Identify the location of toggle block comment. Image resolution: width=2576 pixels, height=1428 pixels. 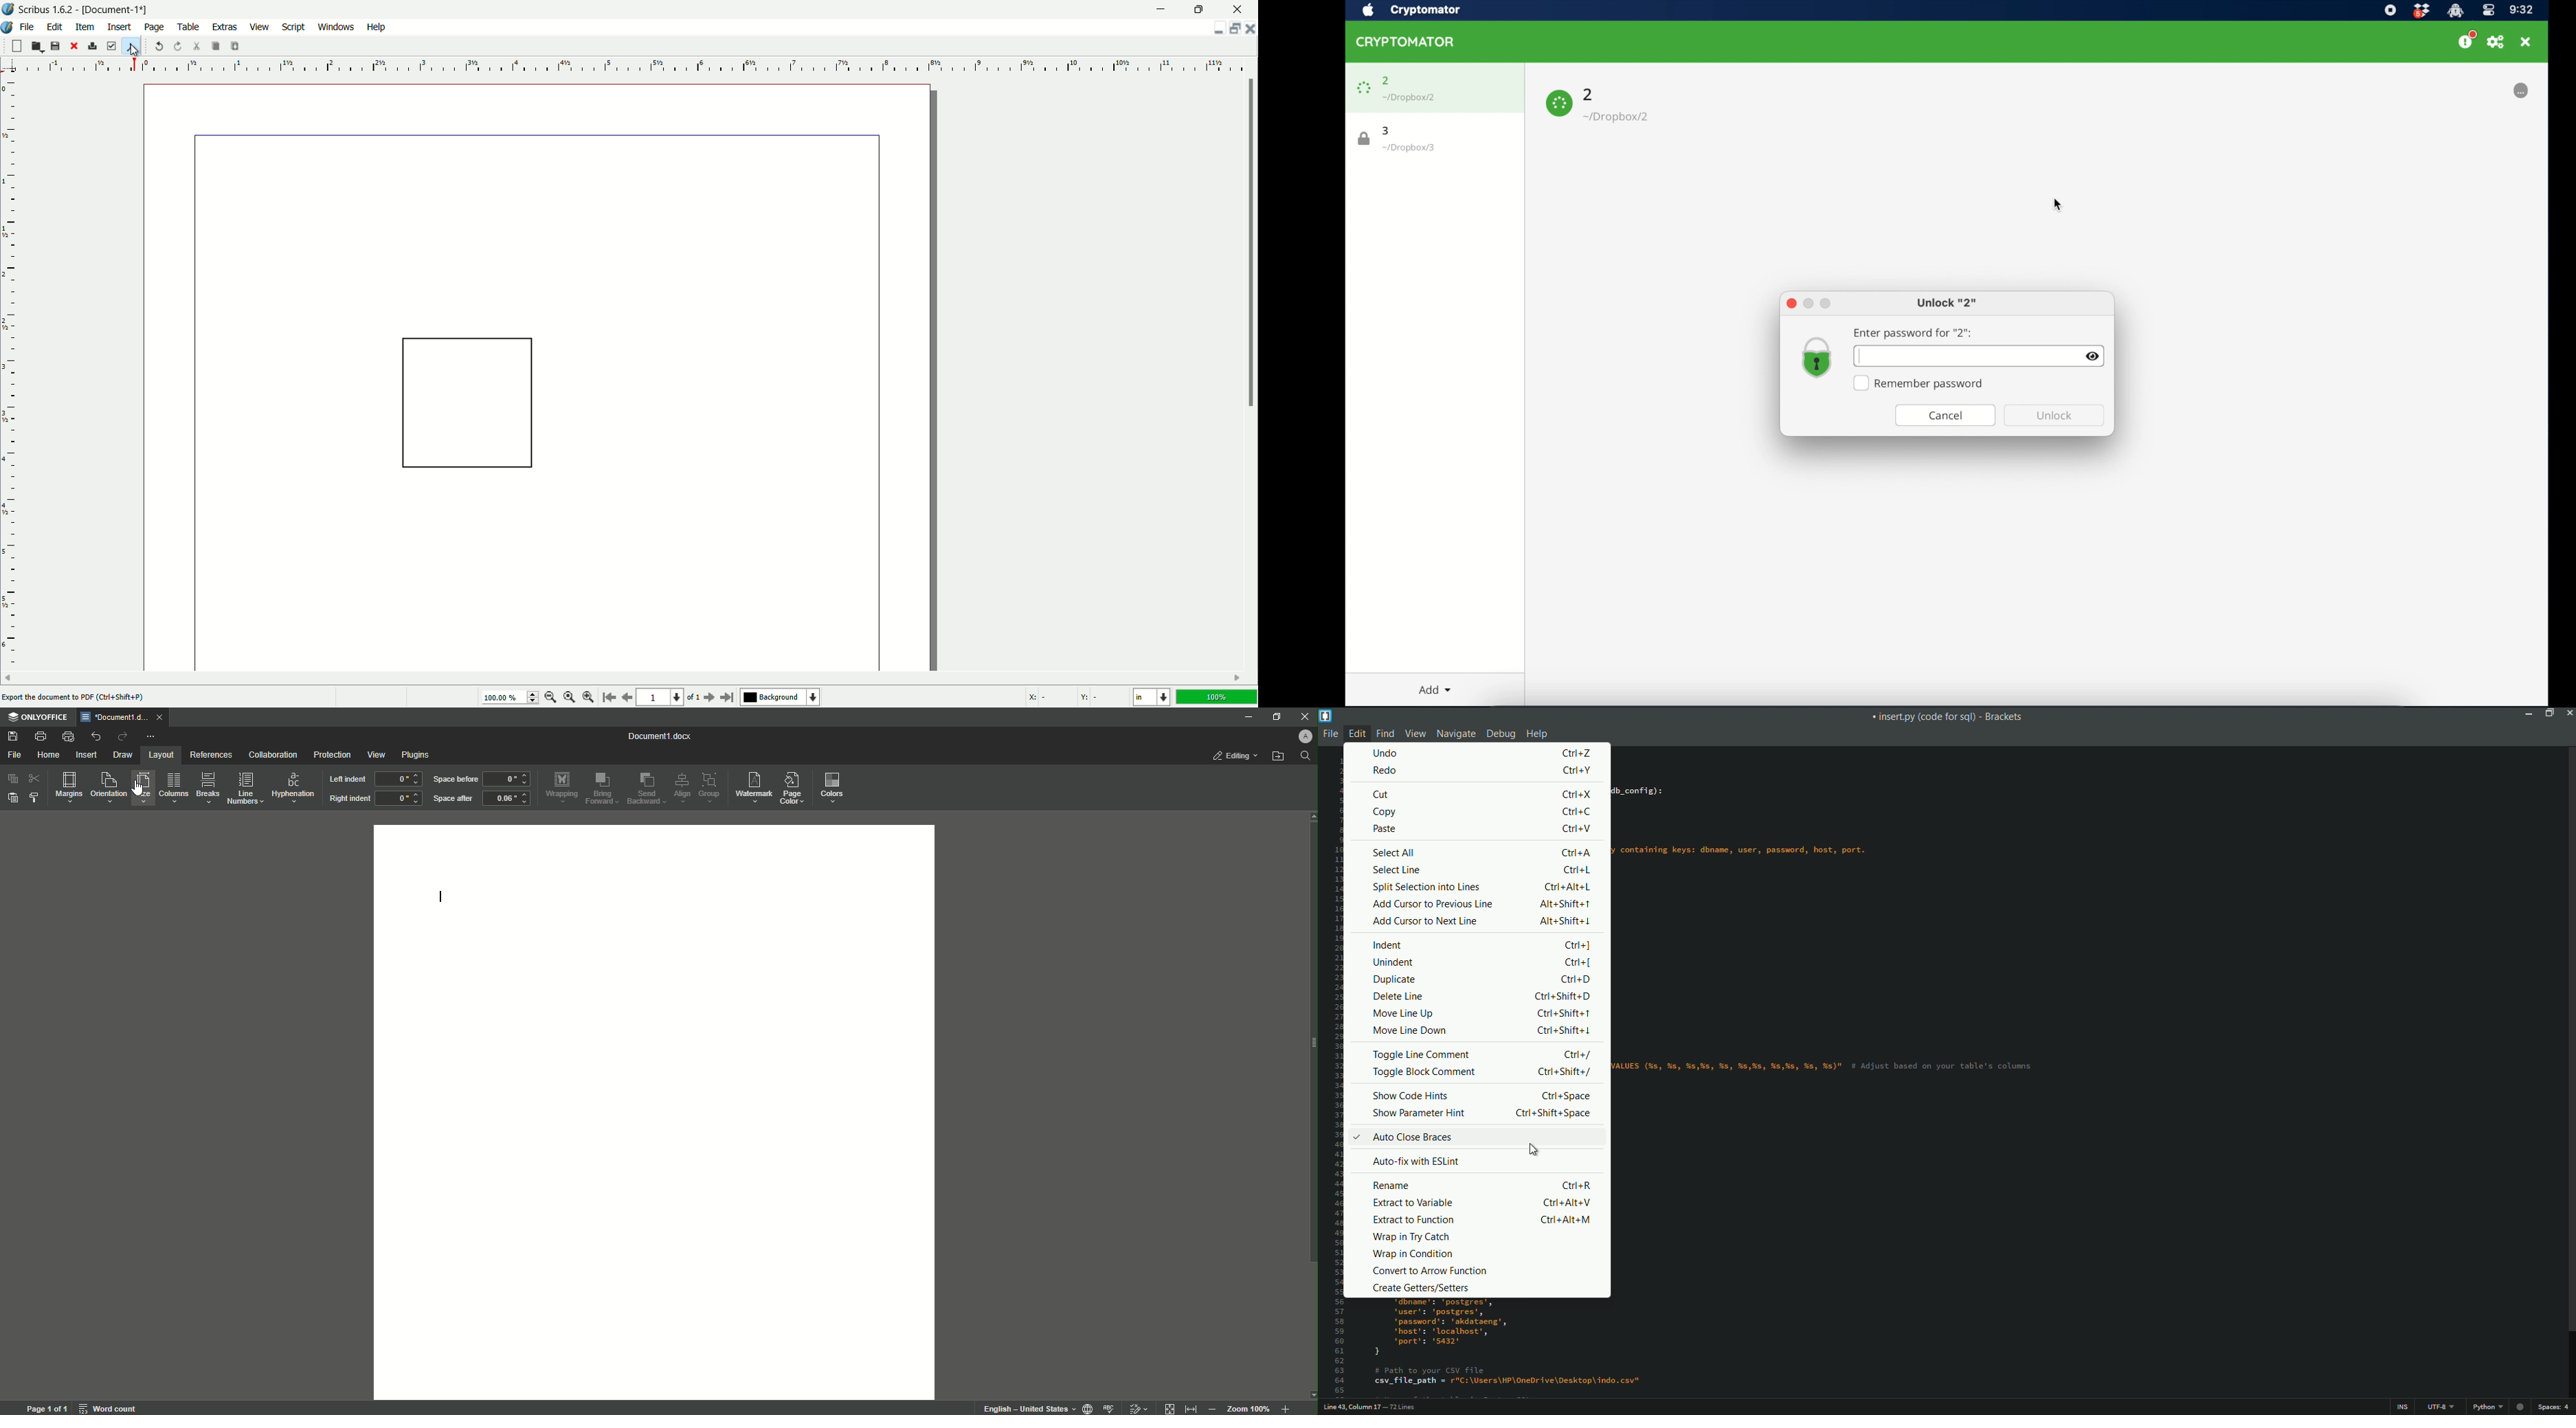
(1423, 1072).